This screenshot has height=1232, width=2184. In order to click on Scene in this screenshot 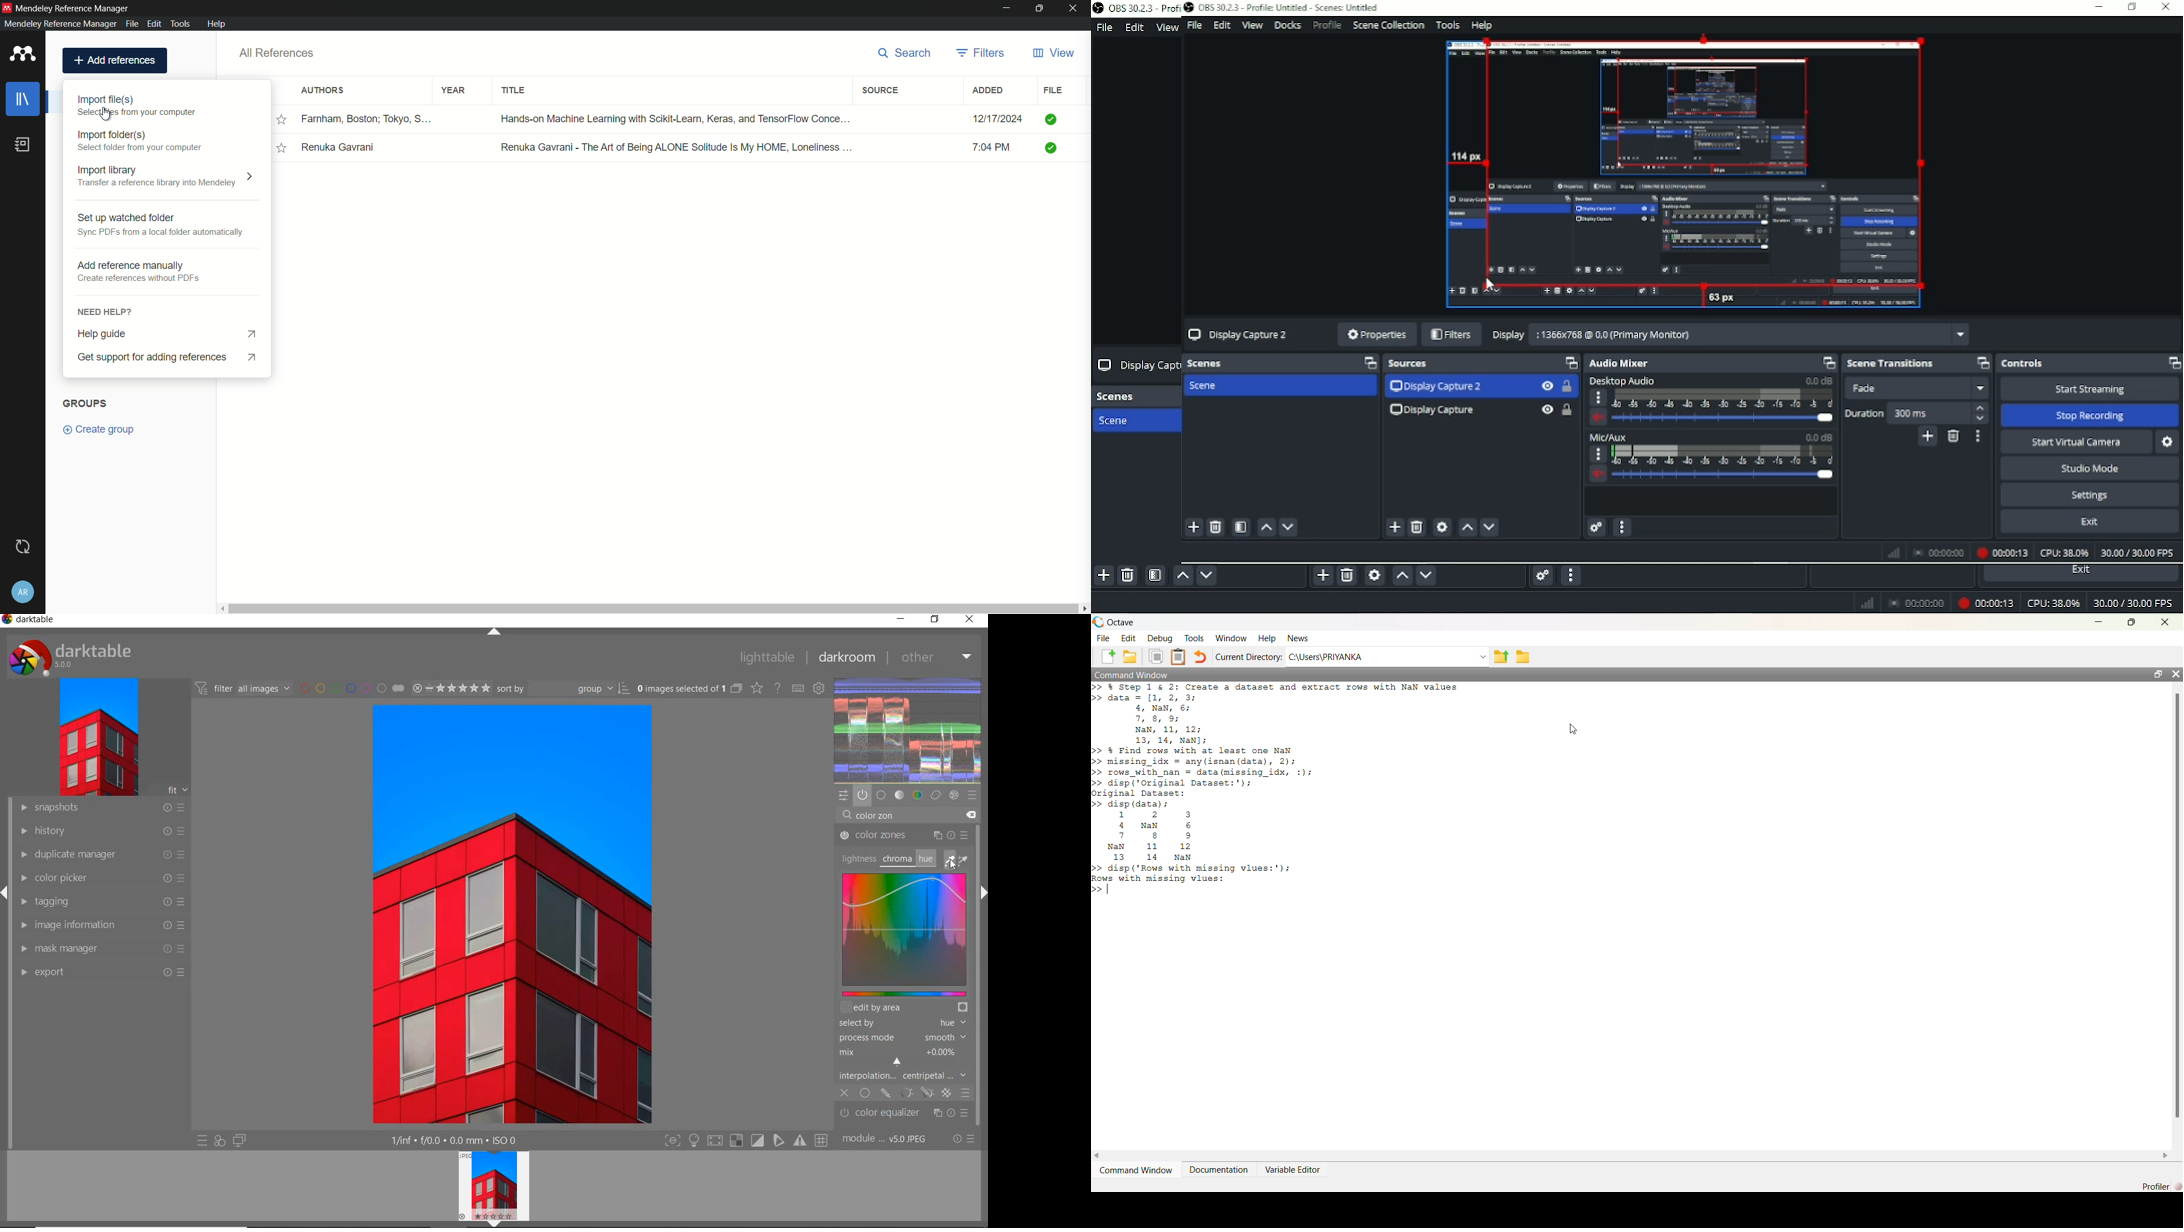, I will do `click(1216, 387)`.